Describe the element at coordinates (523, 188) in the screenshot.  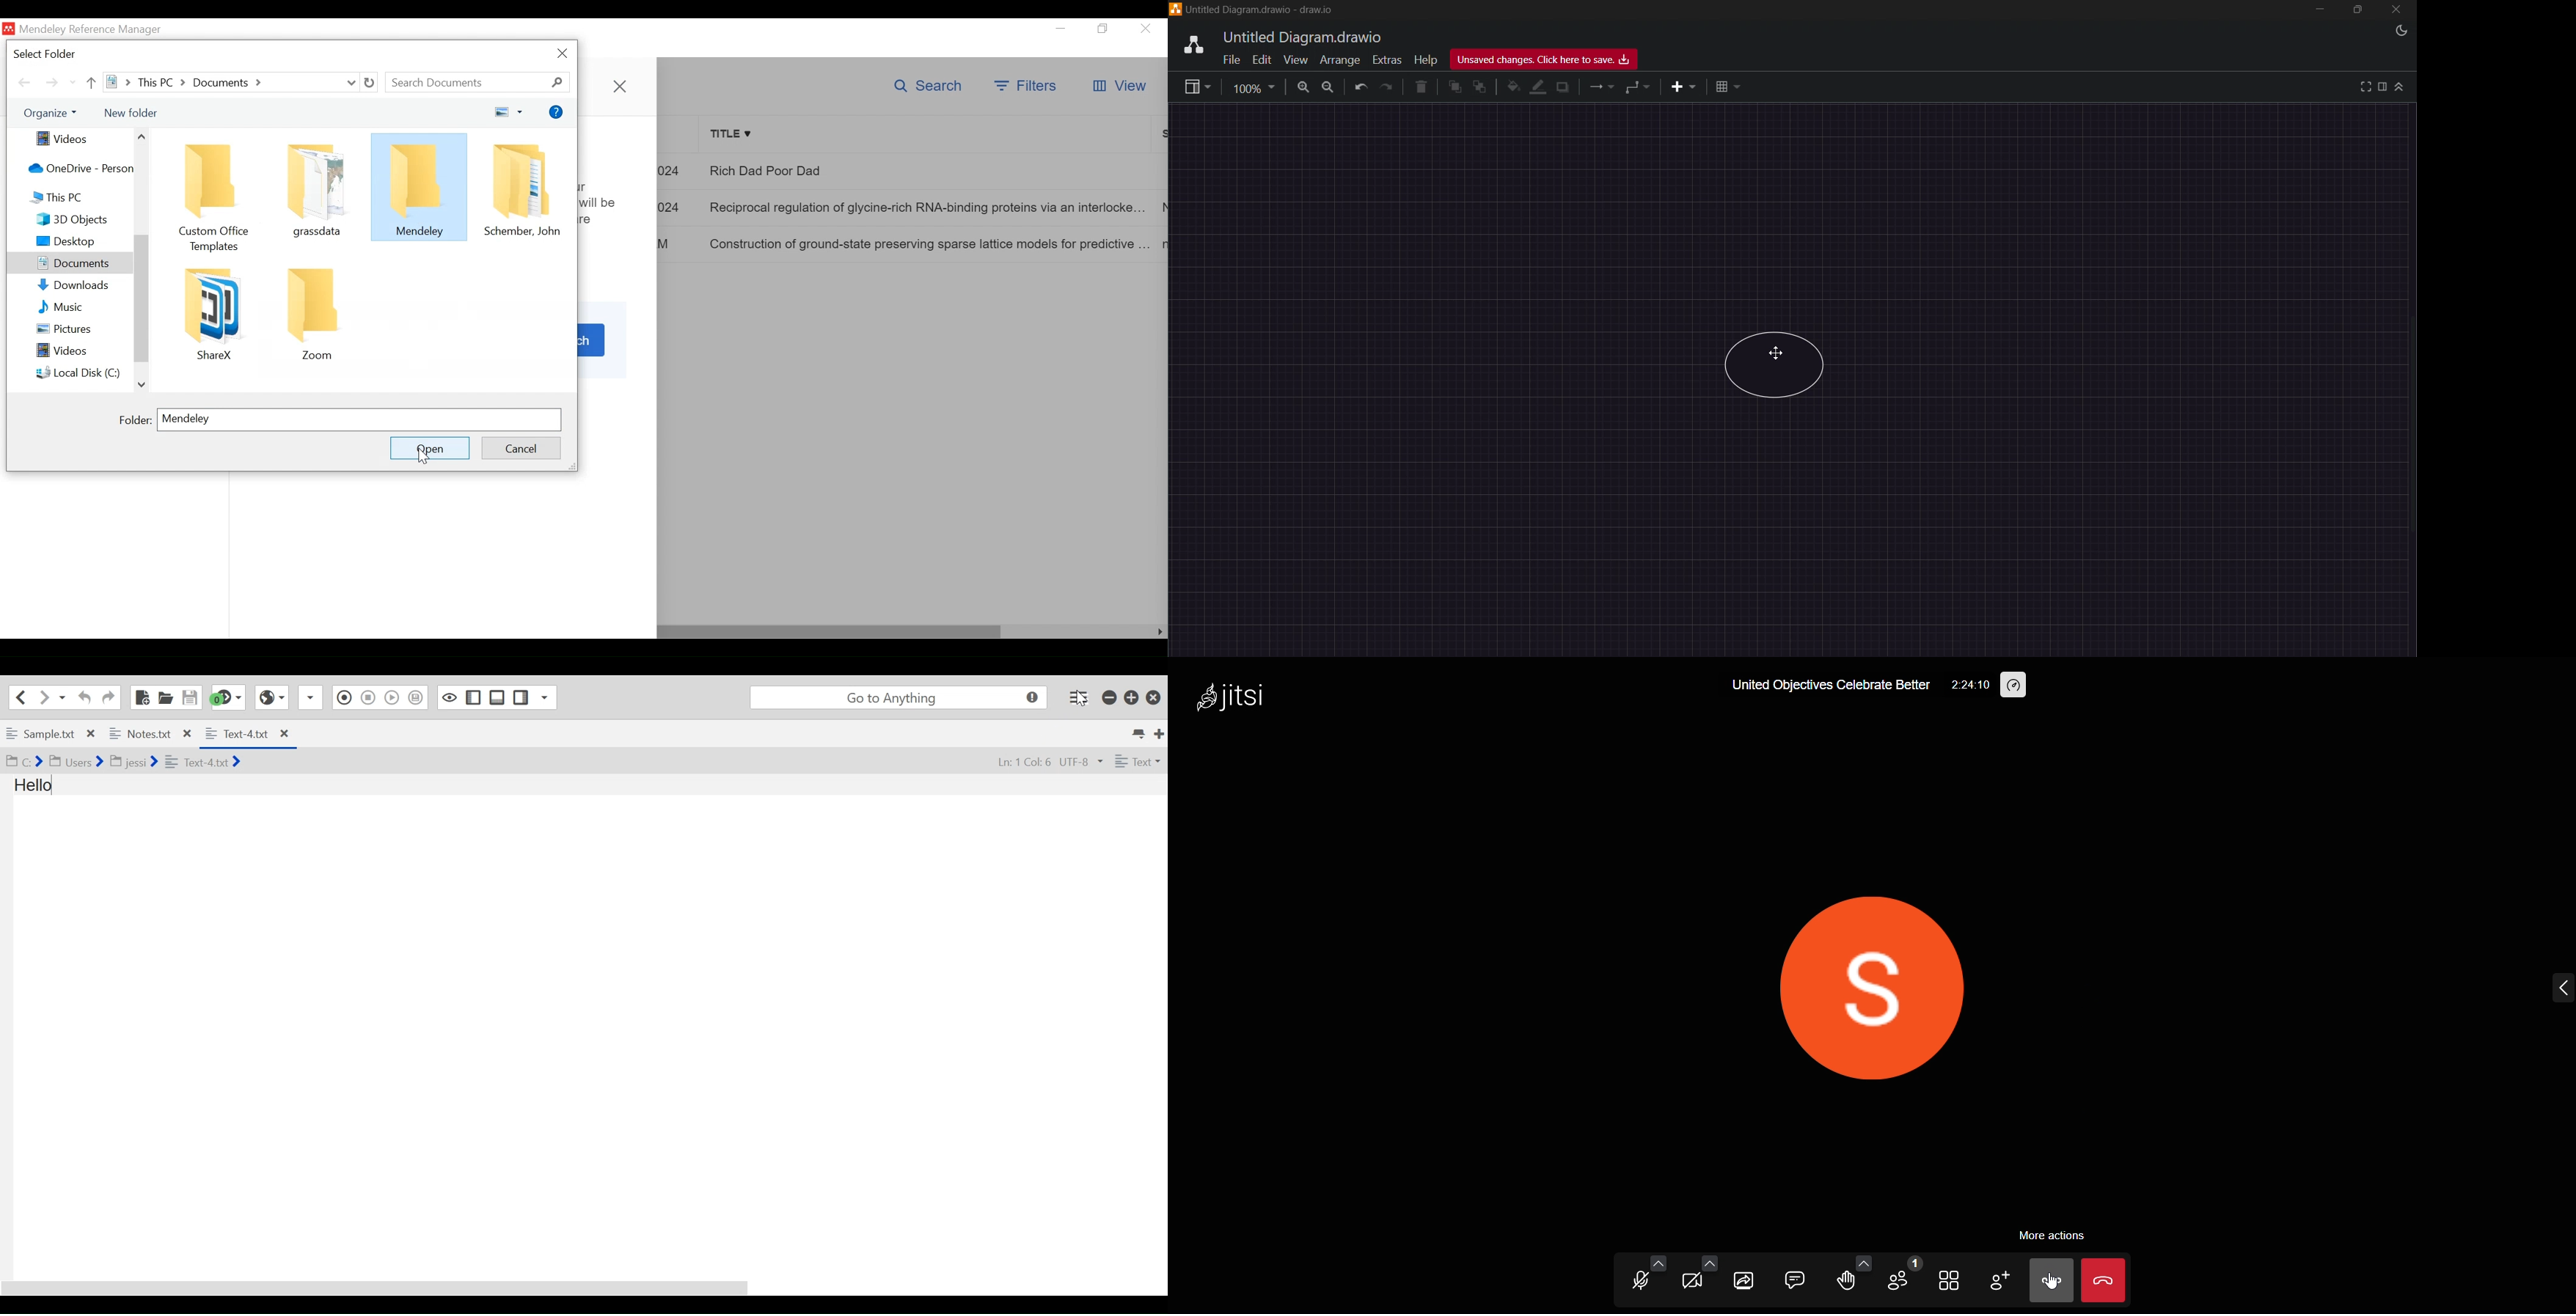
I see `Folder` at that location.